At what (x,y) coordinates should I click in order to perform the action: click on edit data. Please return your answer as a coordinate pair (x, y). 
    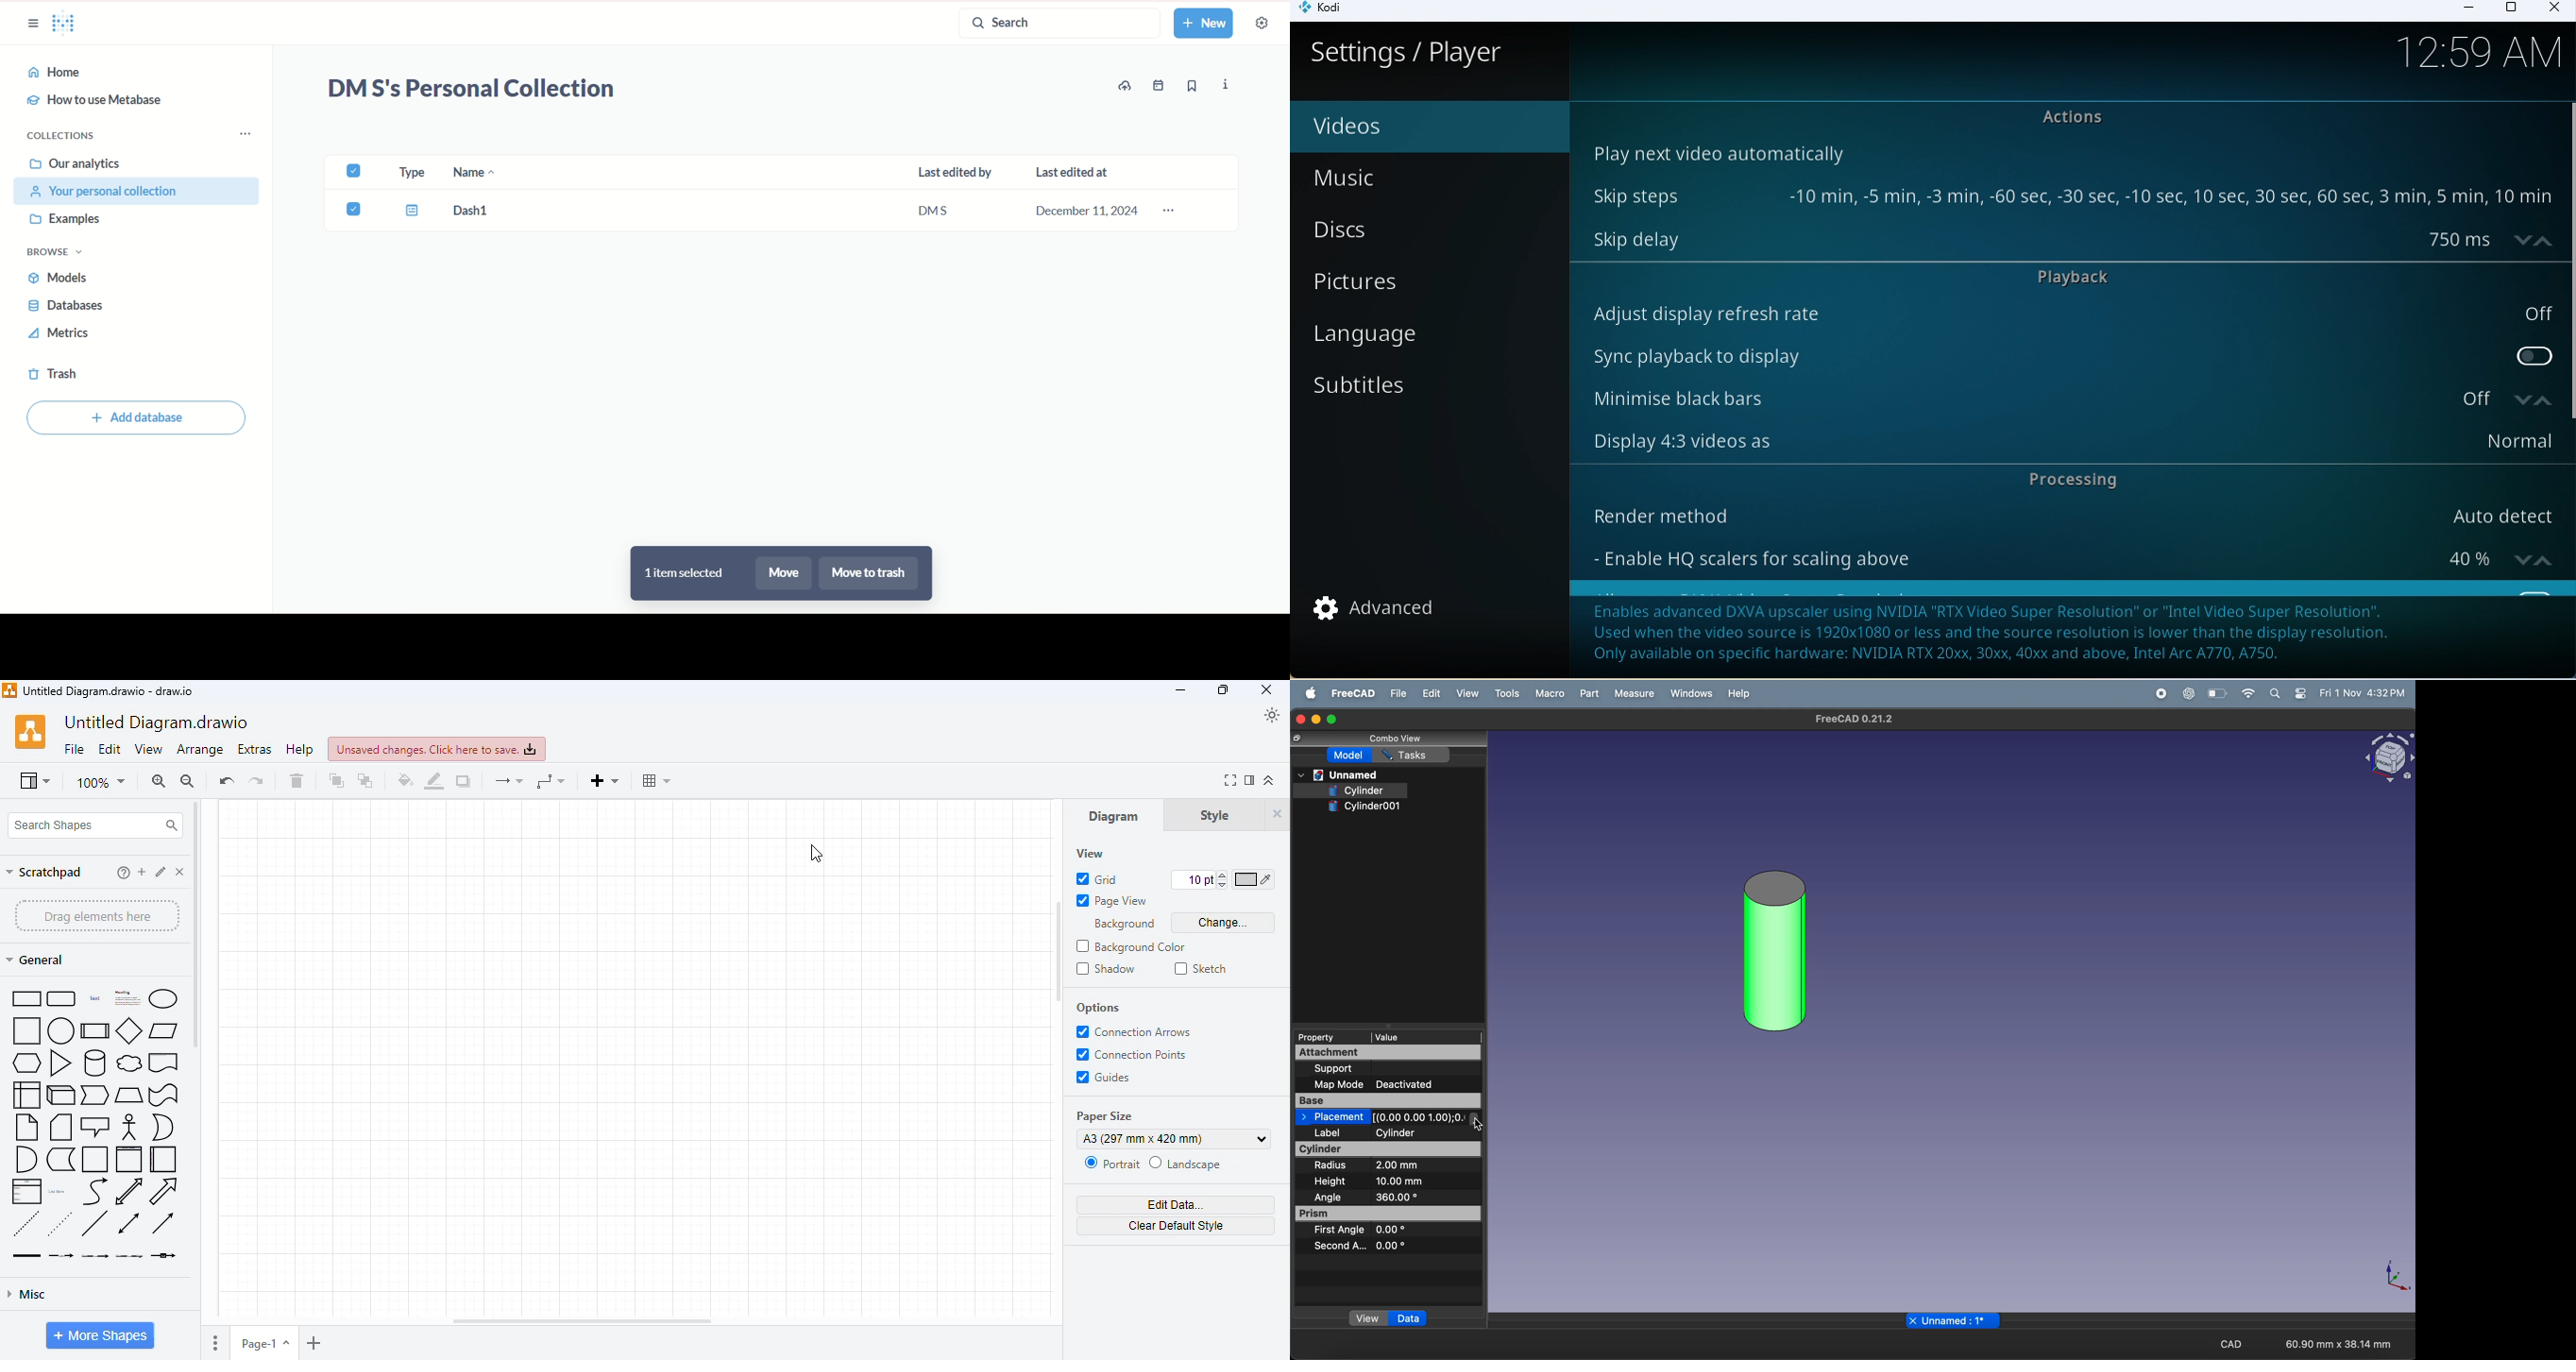
    Looking at the image, I should click on (1177, 1205).